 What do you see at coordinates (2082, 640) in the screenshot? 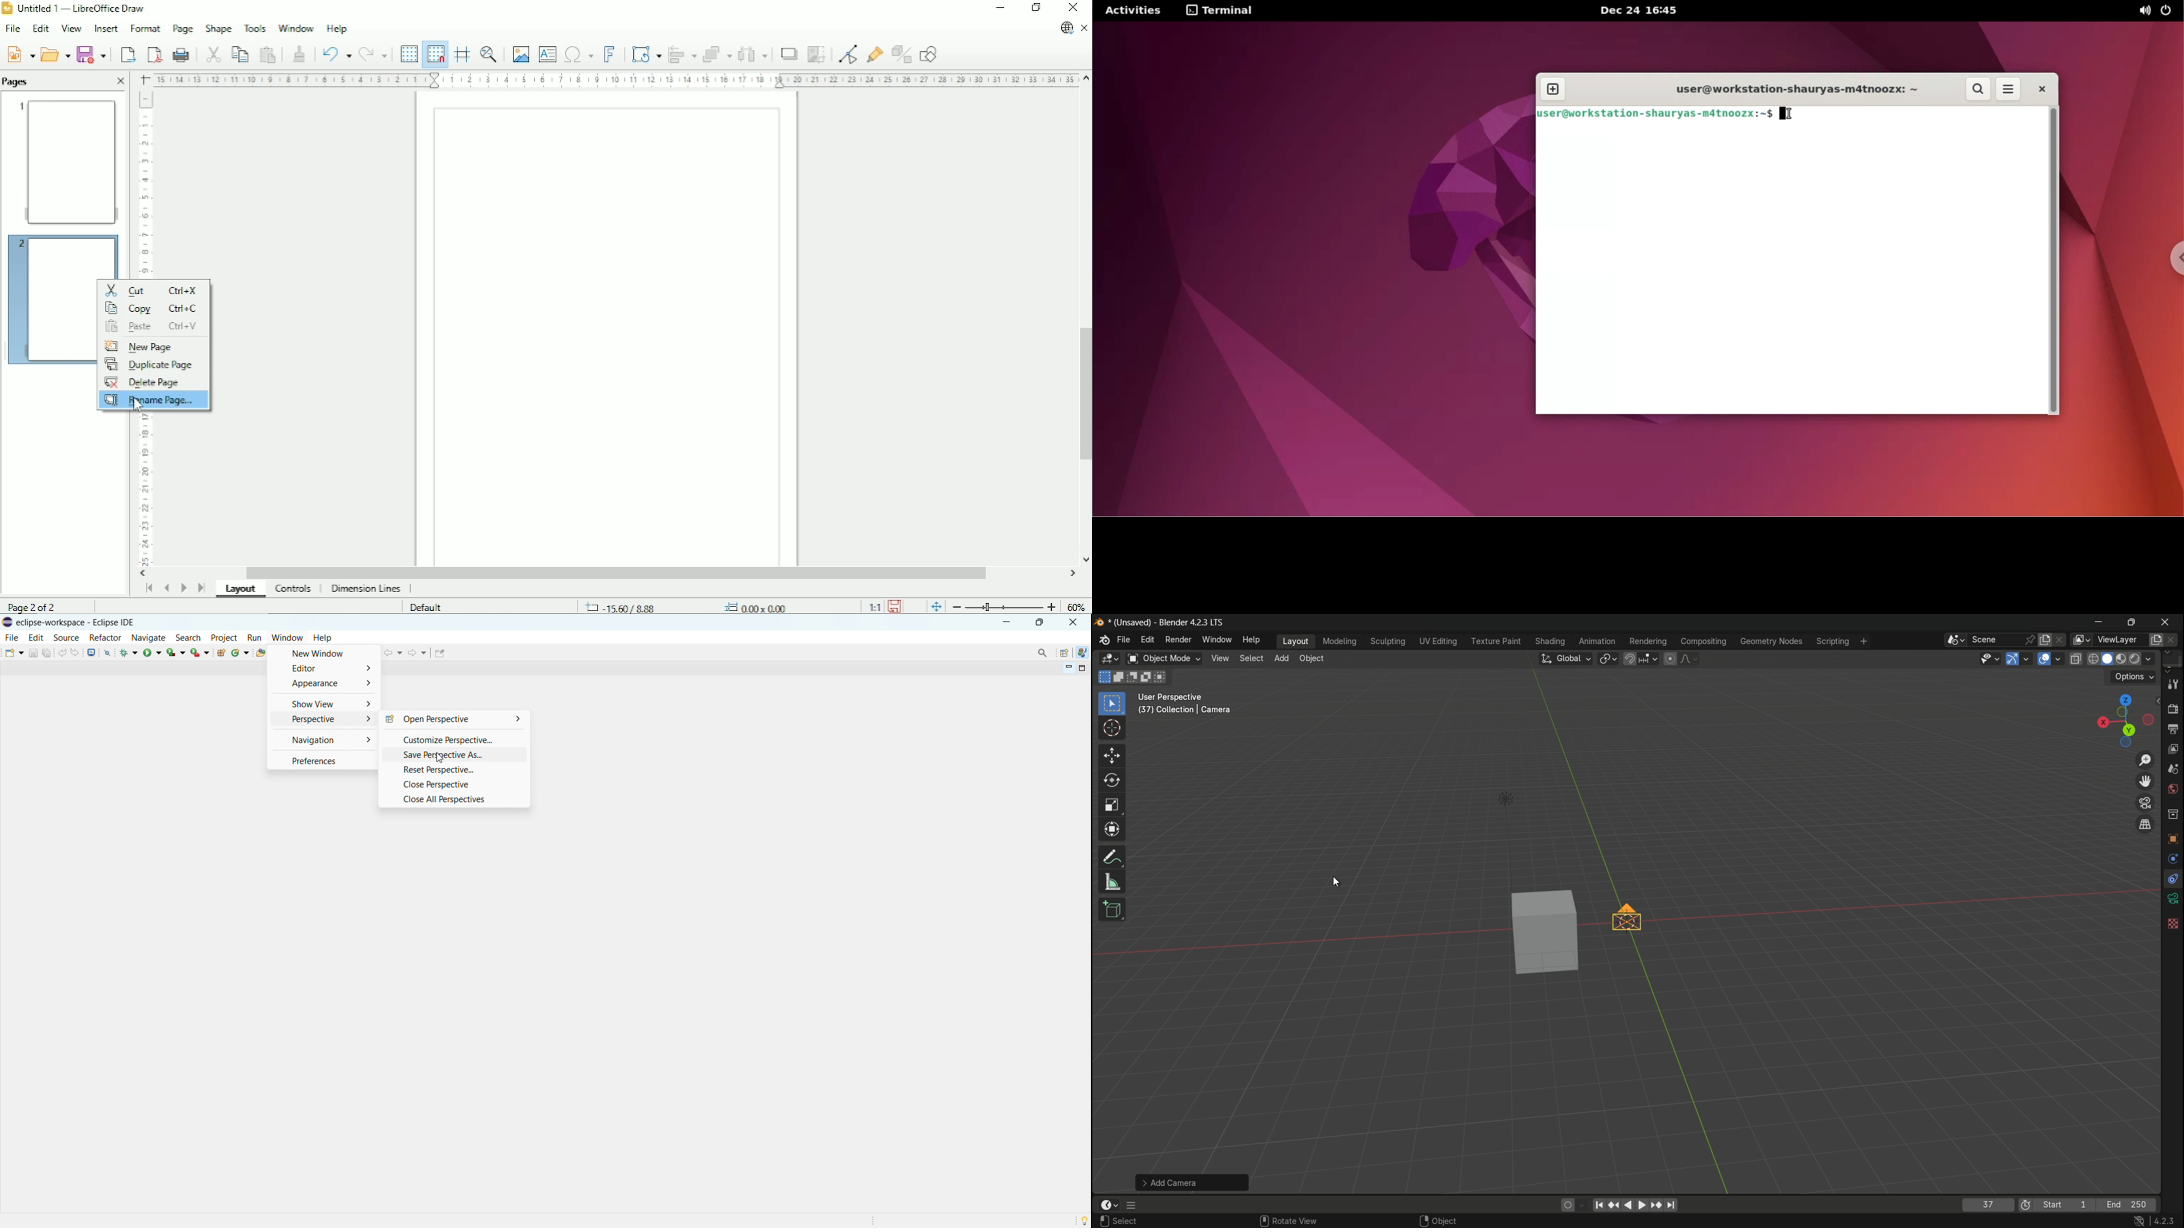
I see `view layer` at bounding box center [2082, 640].